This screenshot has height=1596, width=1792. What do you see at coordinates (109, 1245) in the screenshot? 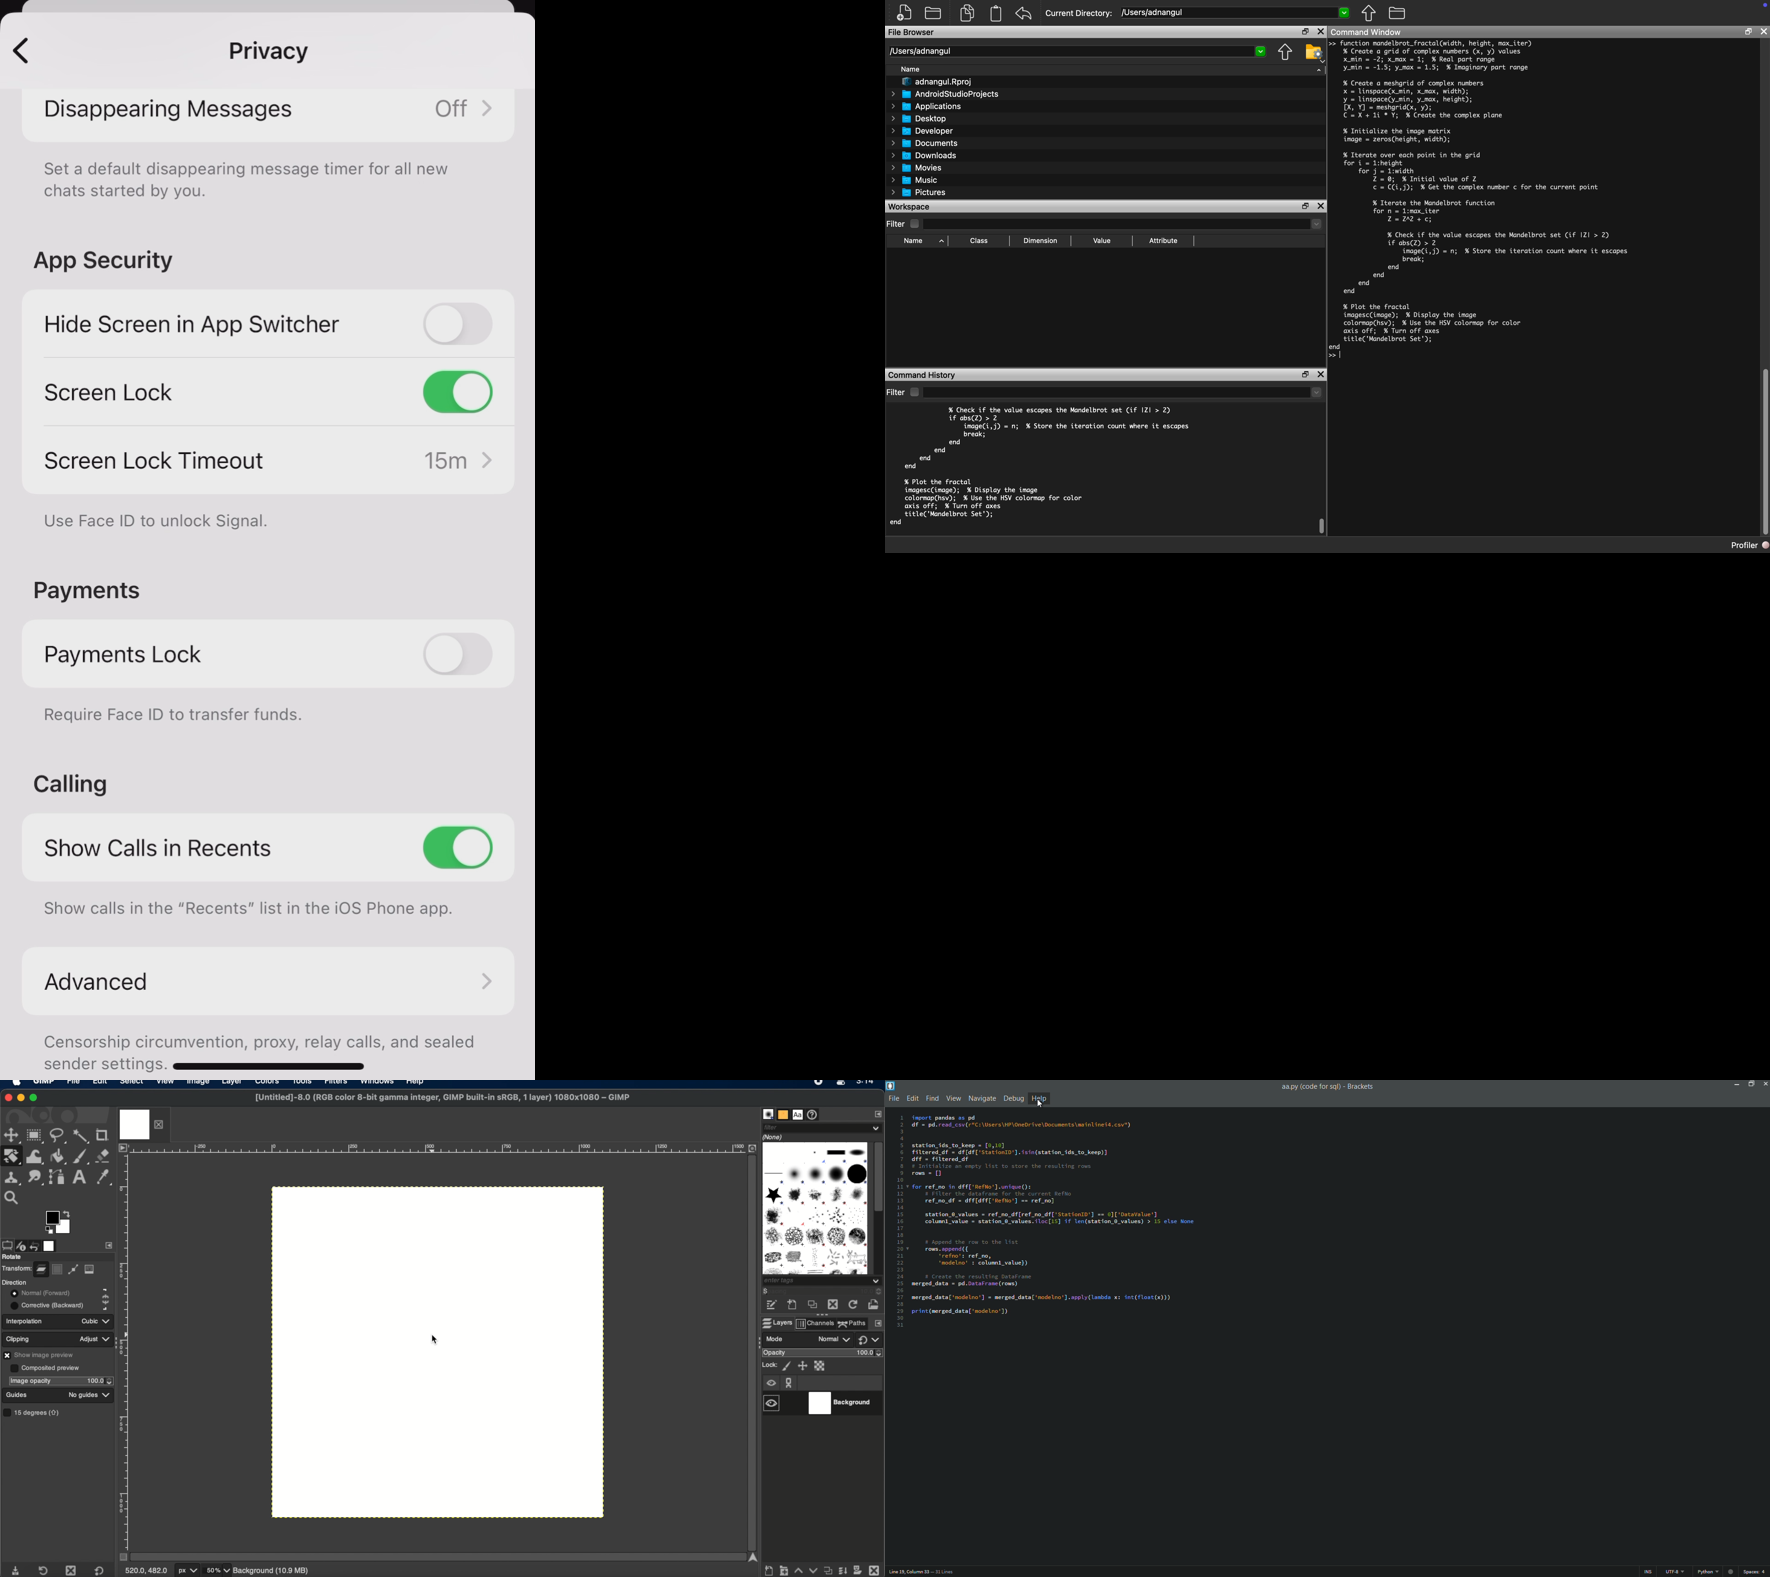
I see `side bar settings` at bounding box center [109, 1245].